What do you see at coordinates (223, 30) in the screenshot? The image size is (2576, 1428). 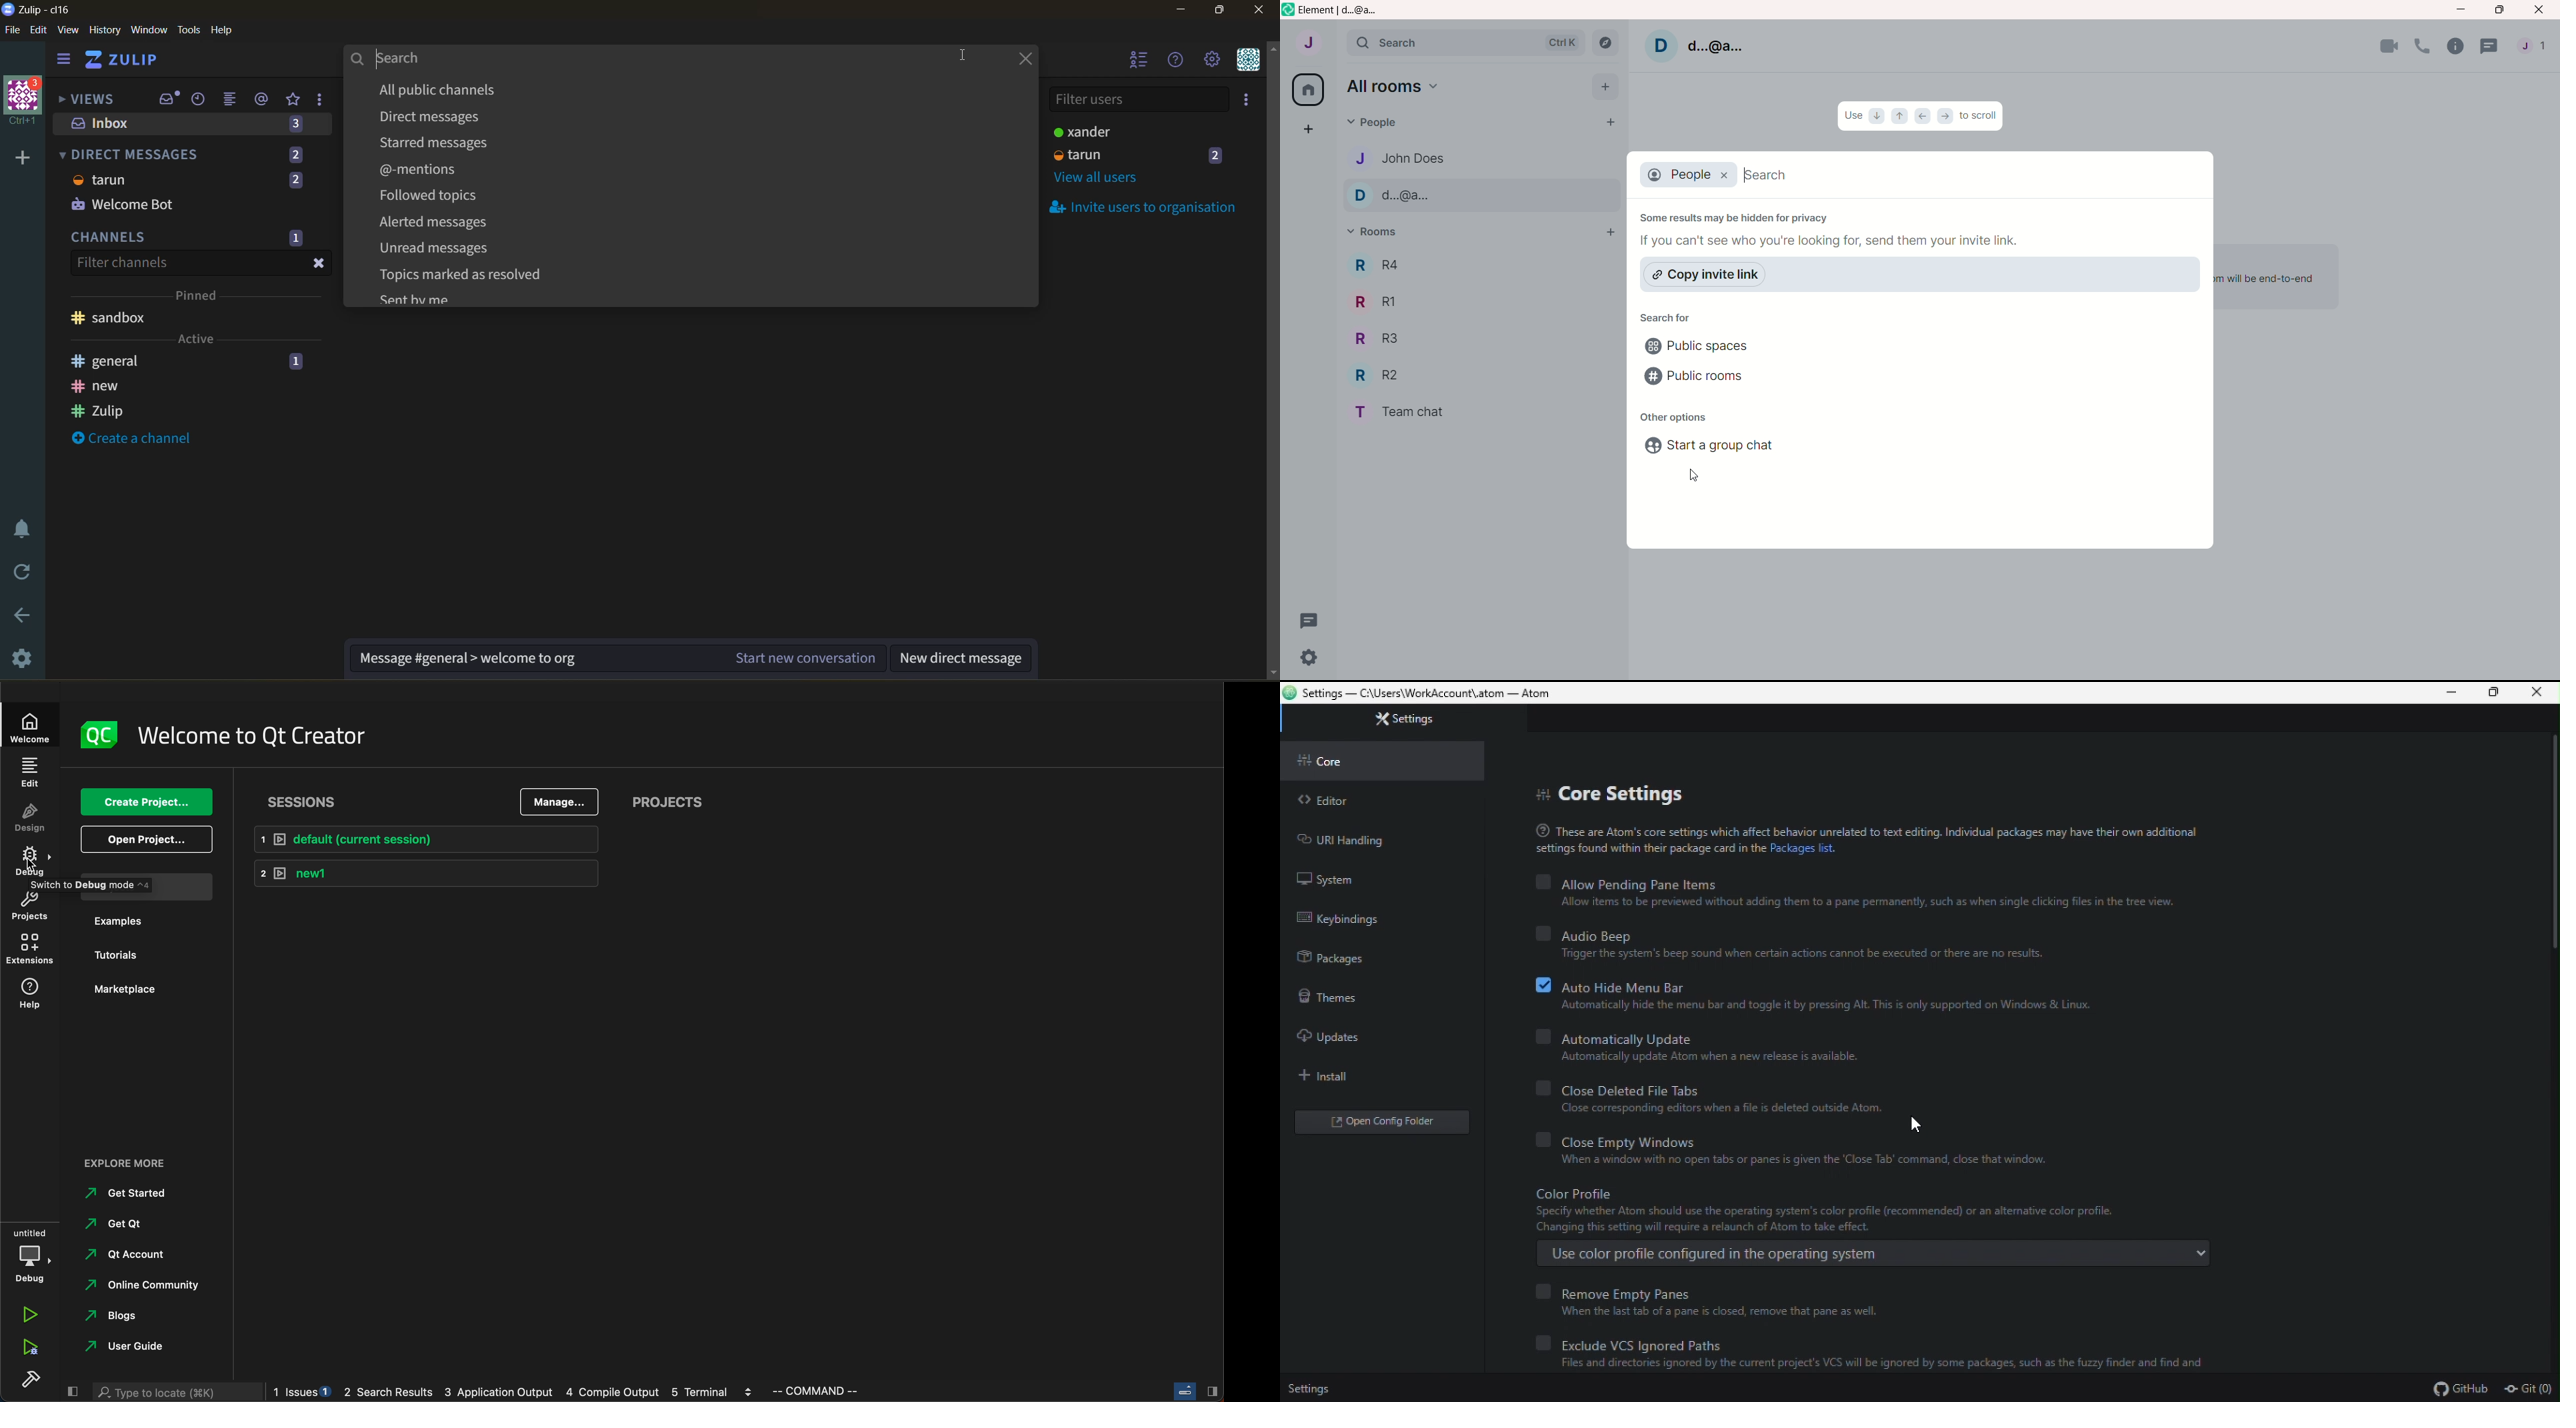 I see `help` at bounding box center [223, 30].